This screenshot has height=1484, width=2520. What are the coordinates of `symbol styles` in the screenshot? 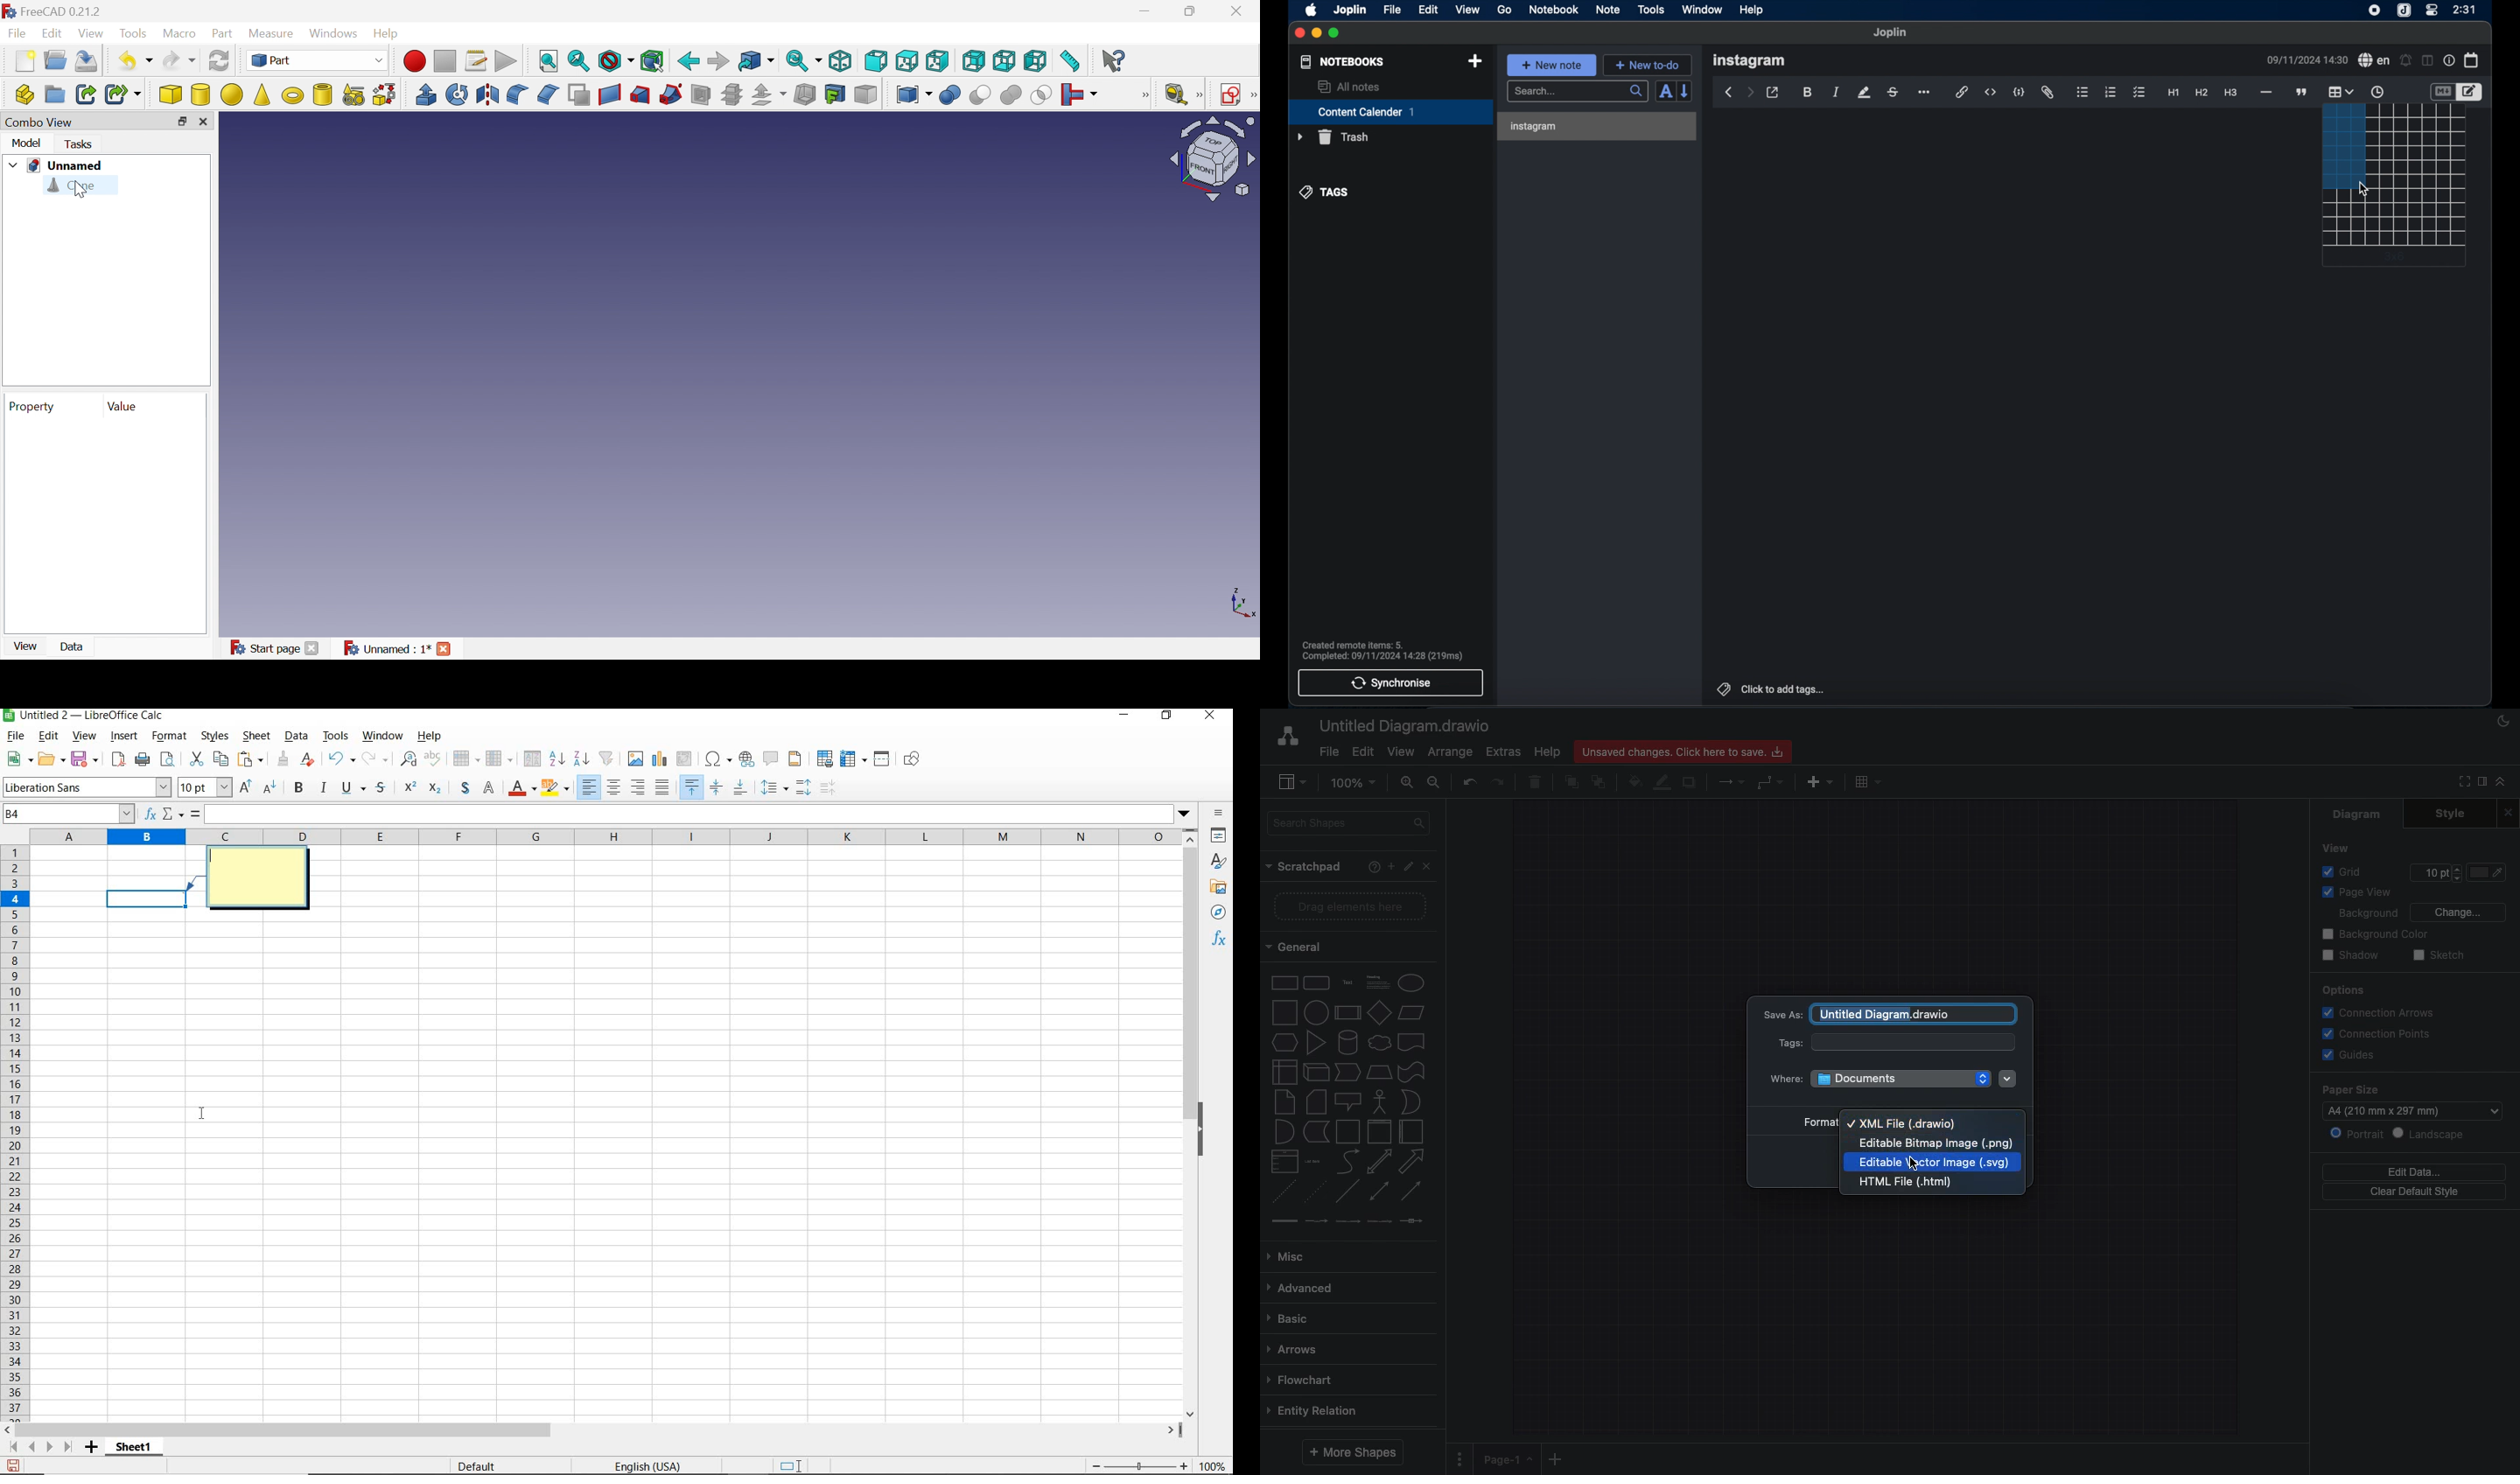 It's located at (374, 786).